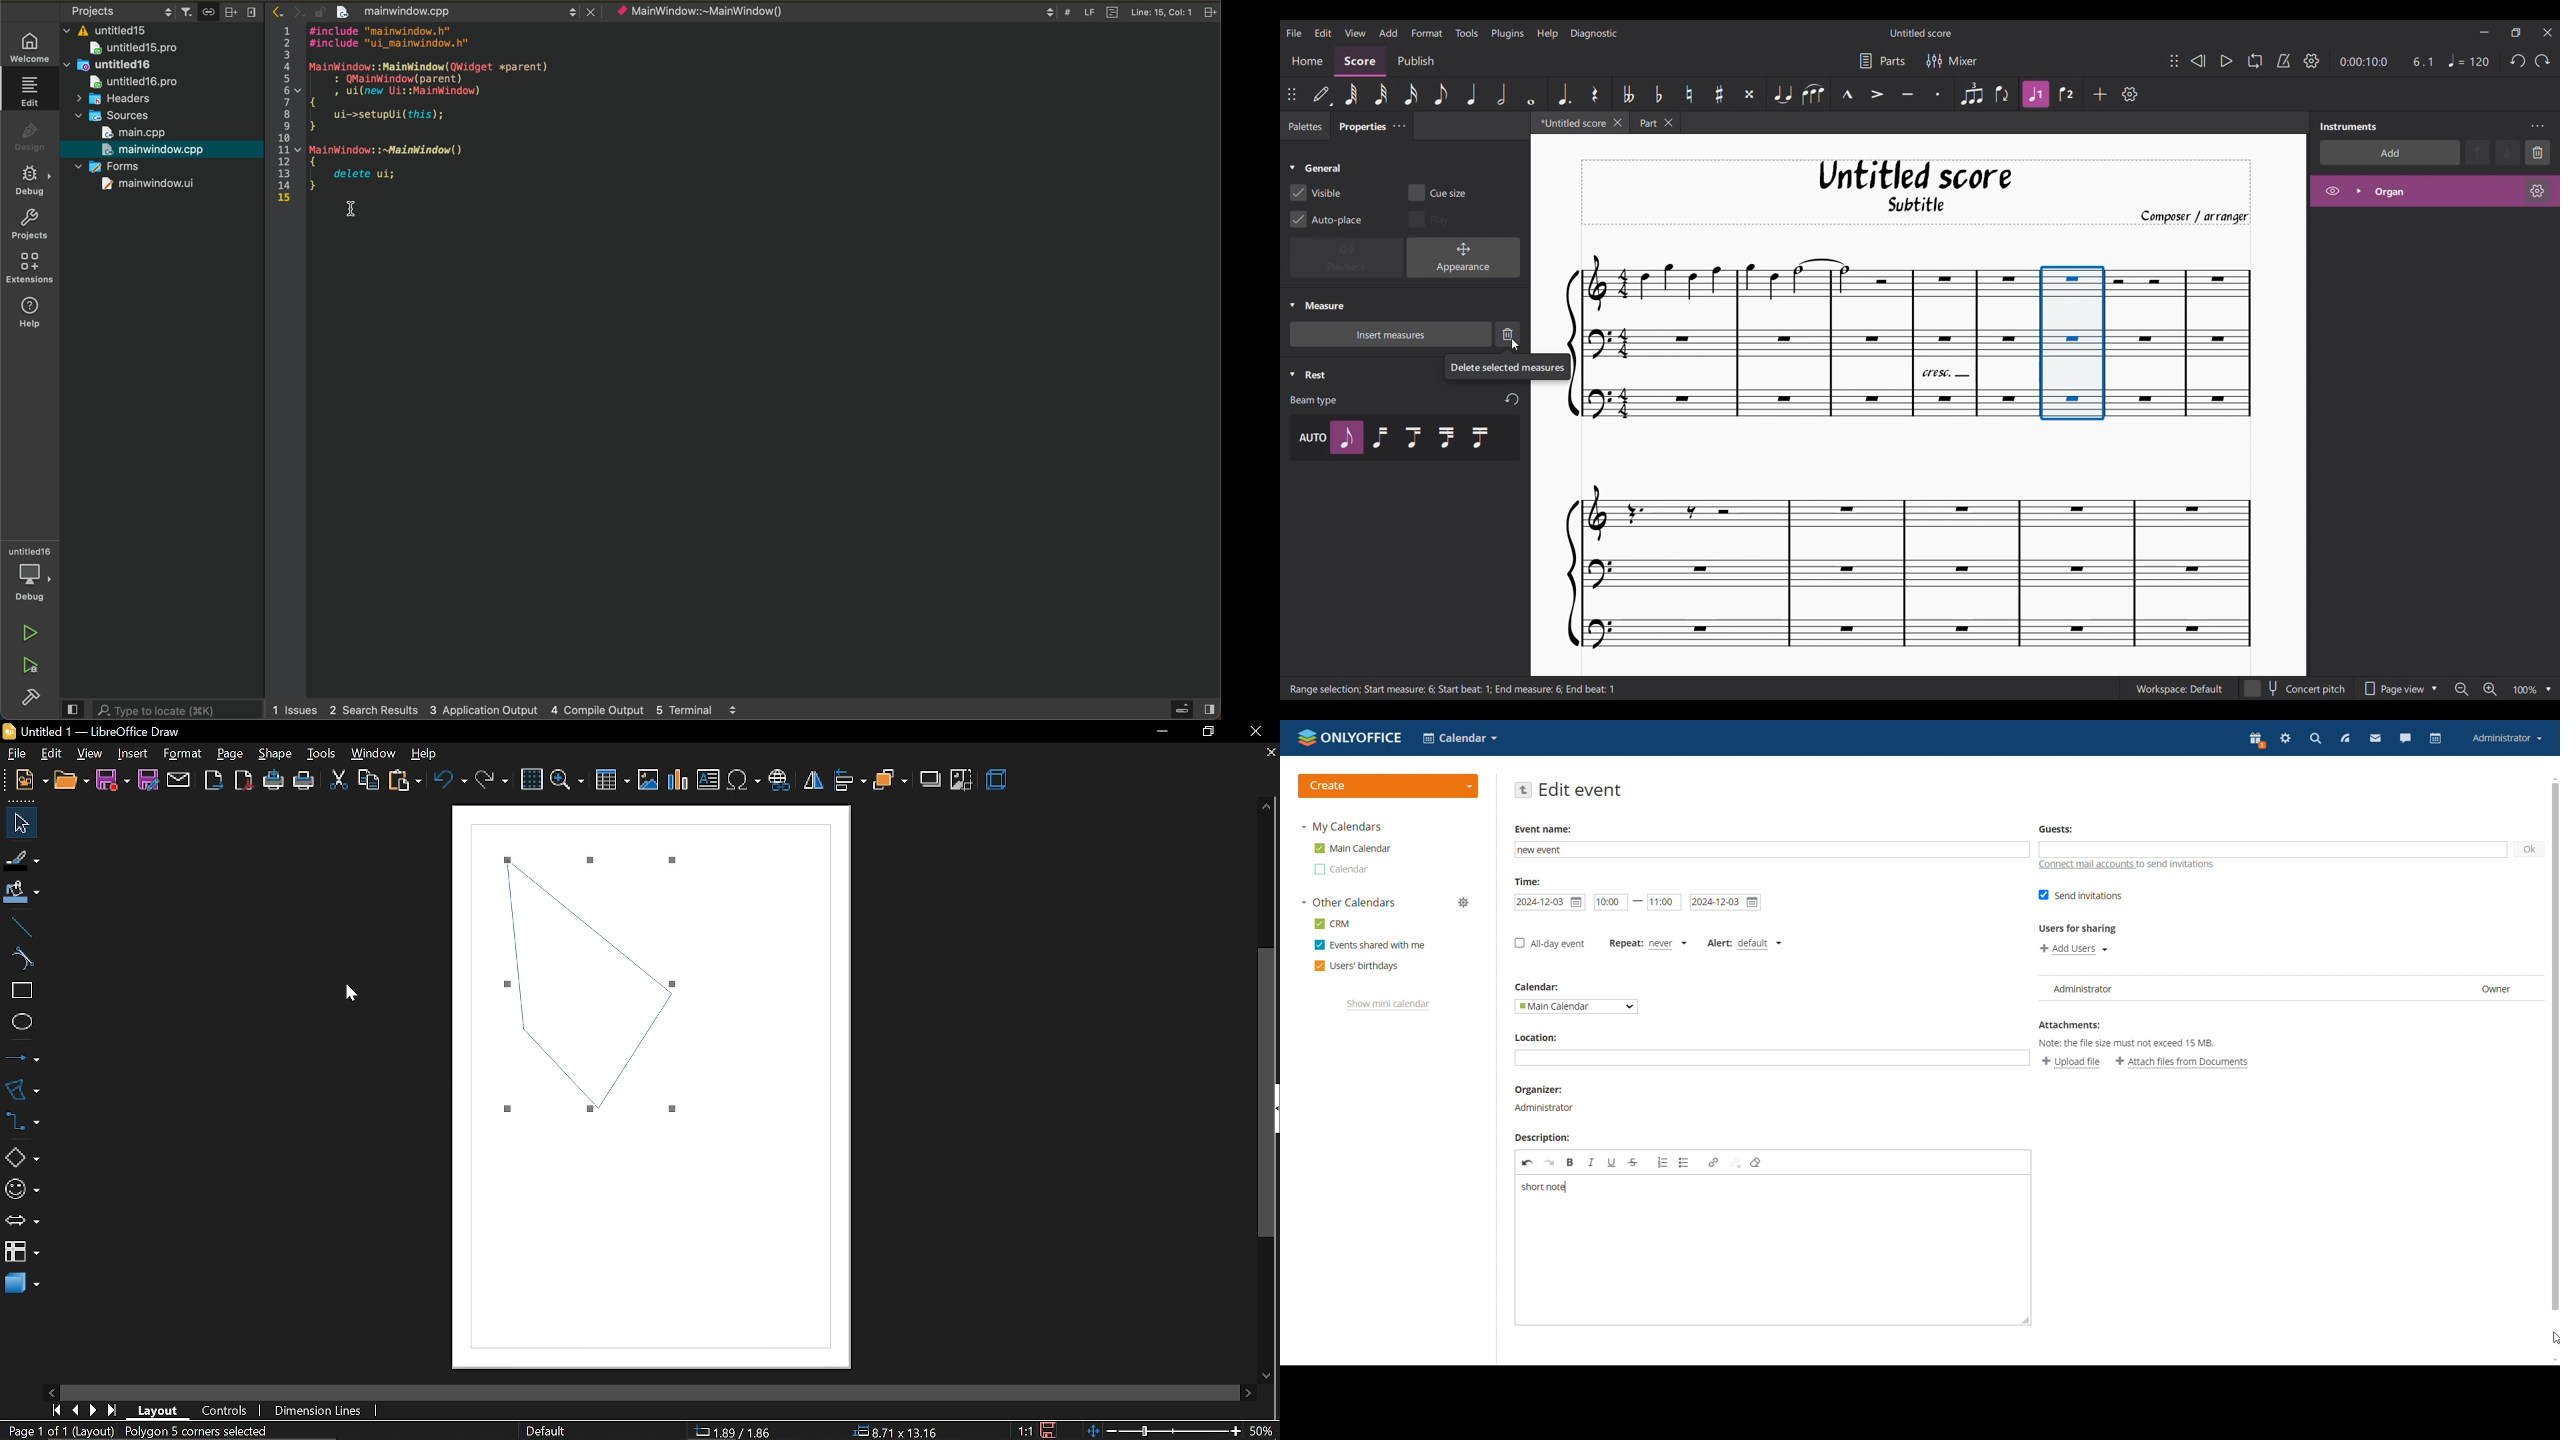 This screenshot has height=1456, width=2576. I want to click on Default, so click(1322, 94).